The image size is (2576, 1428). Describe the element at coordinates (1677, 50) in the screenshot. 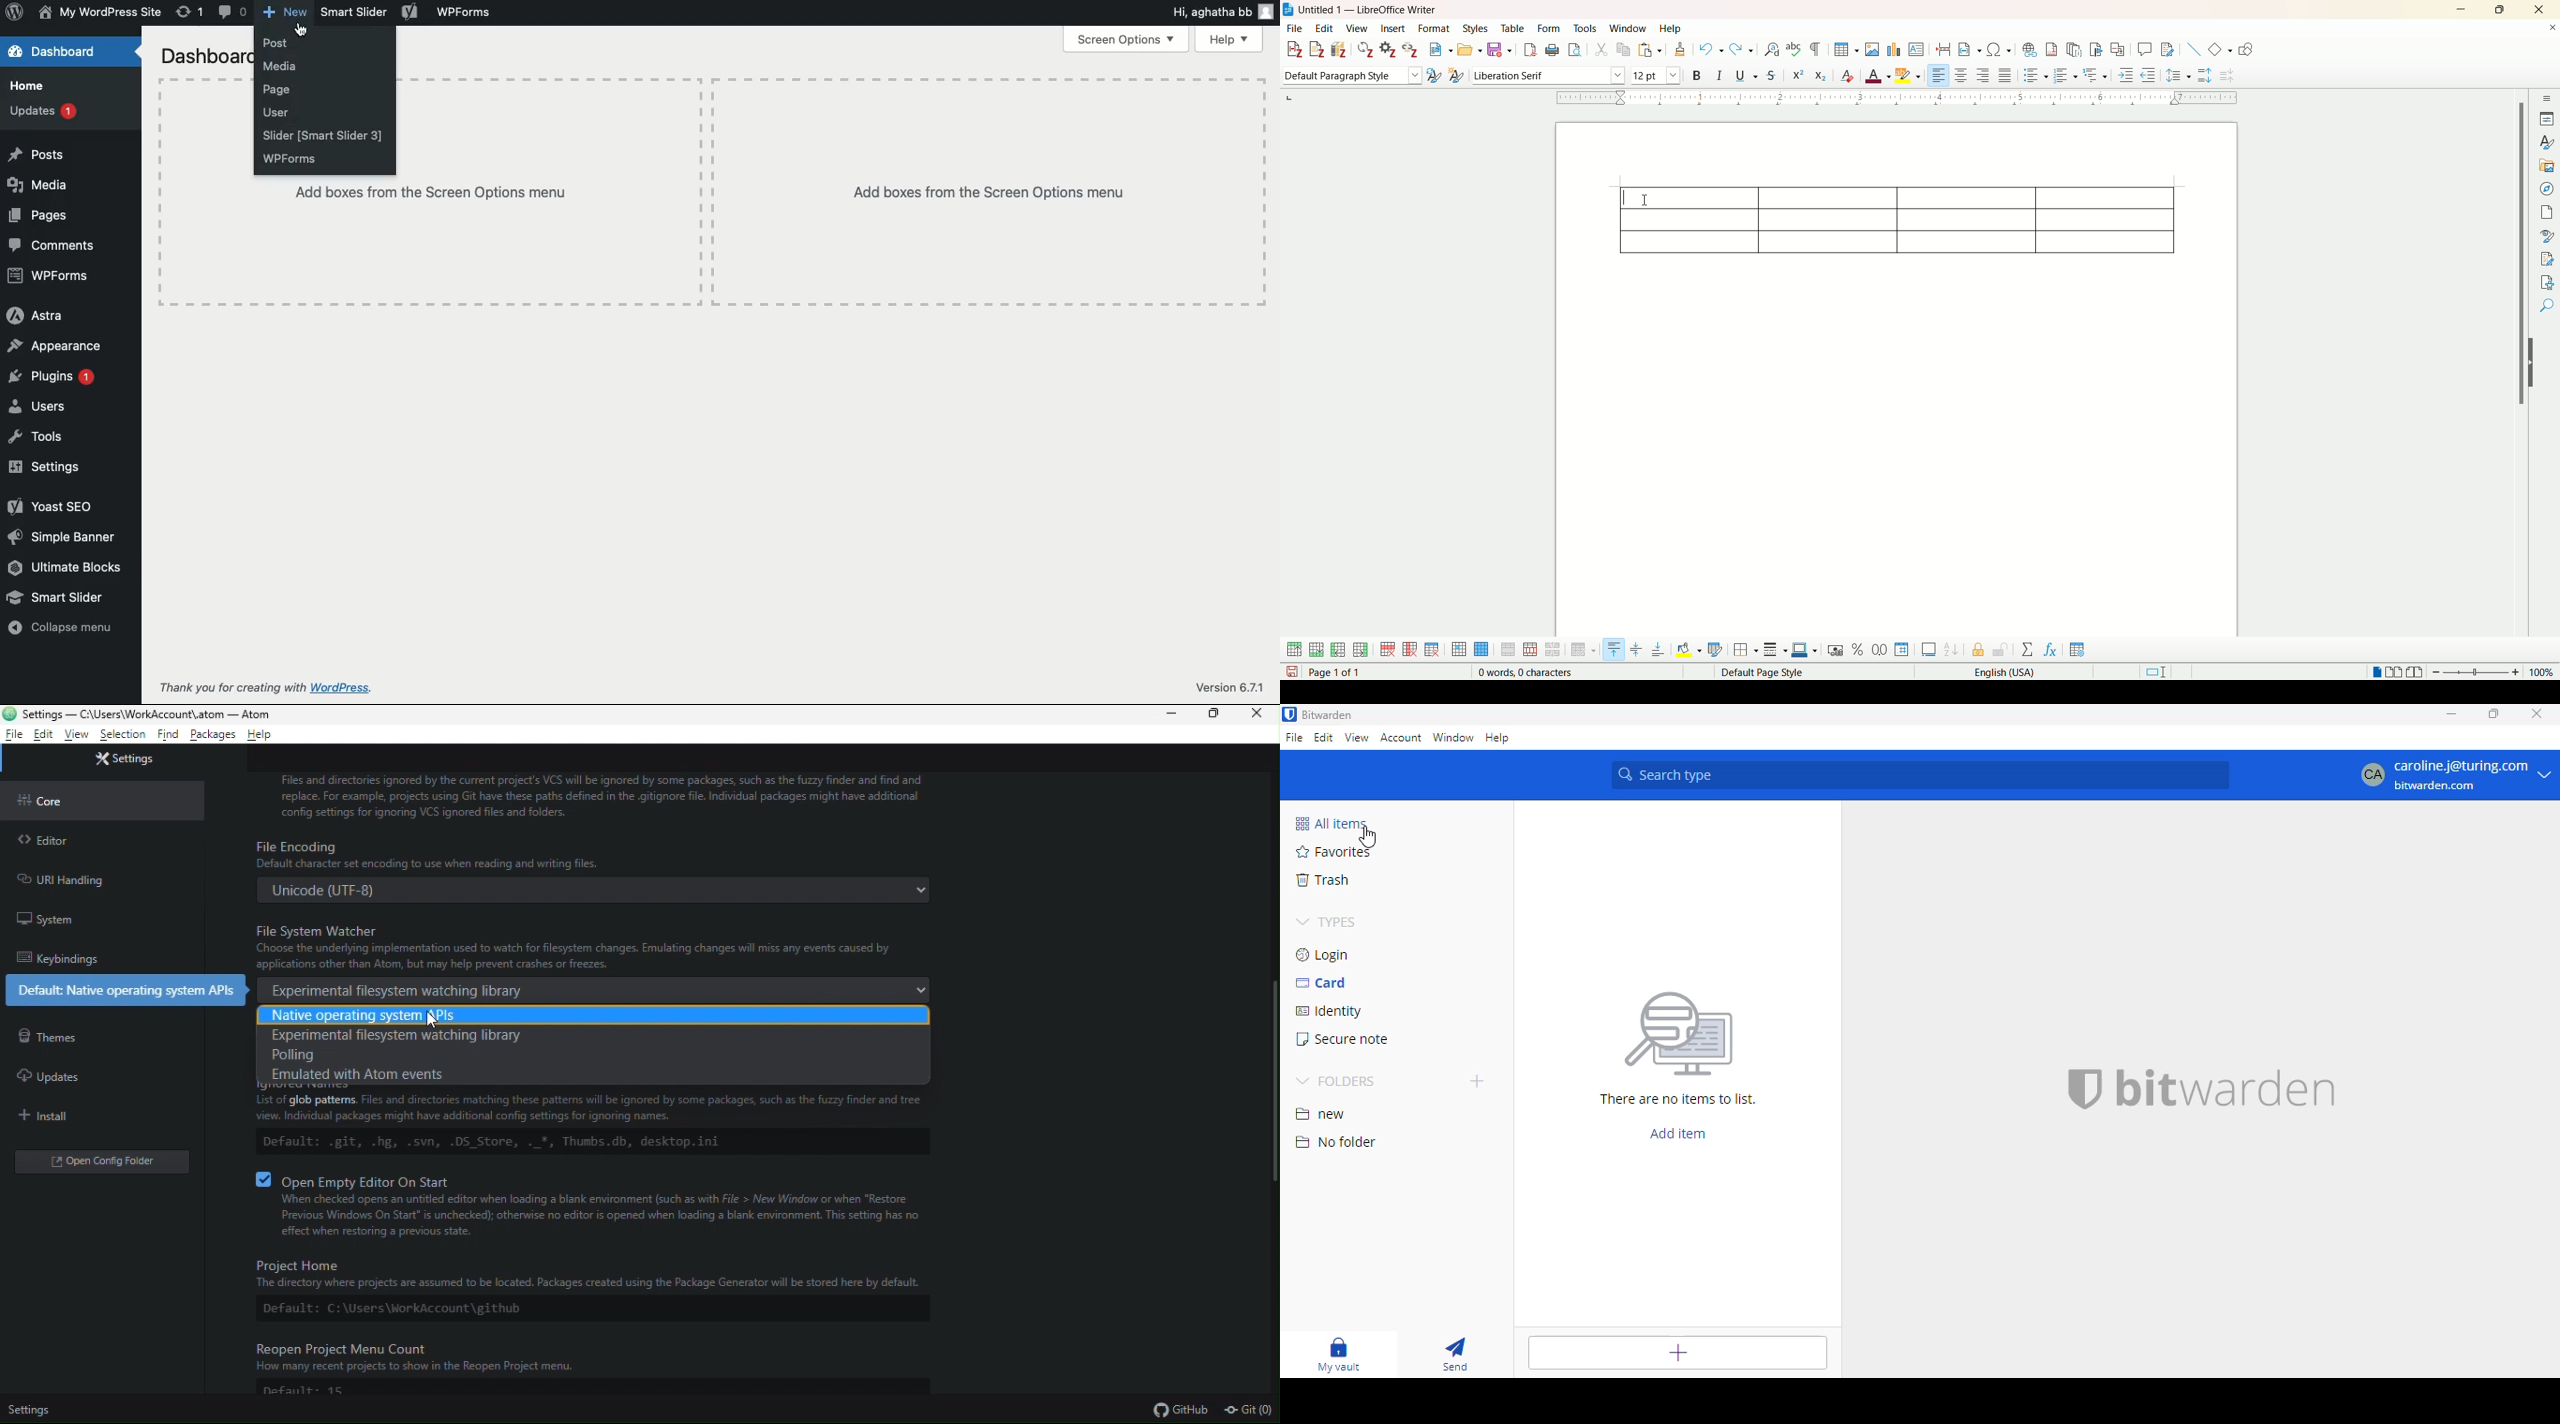

I see `clone formatting` at that location.